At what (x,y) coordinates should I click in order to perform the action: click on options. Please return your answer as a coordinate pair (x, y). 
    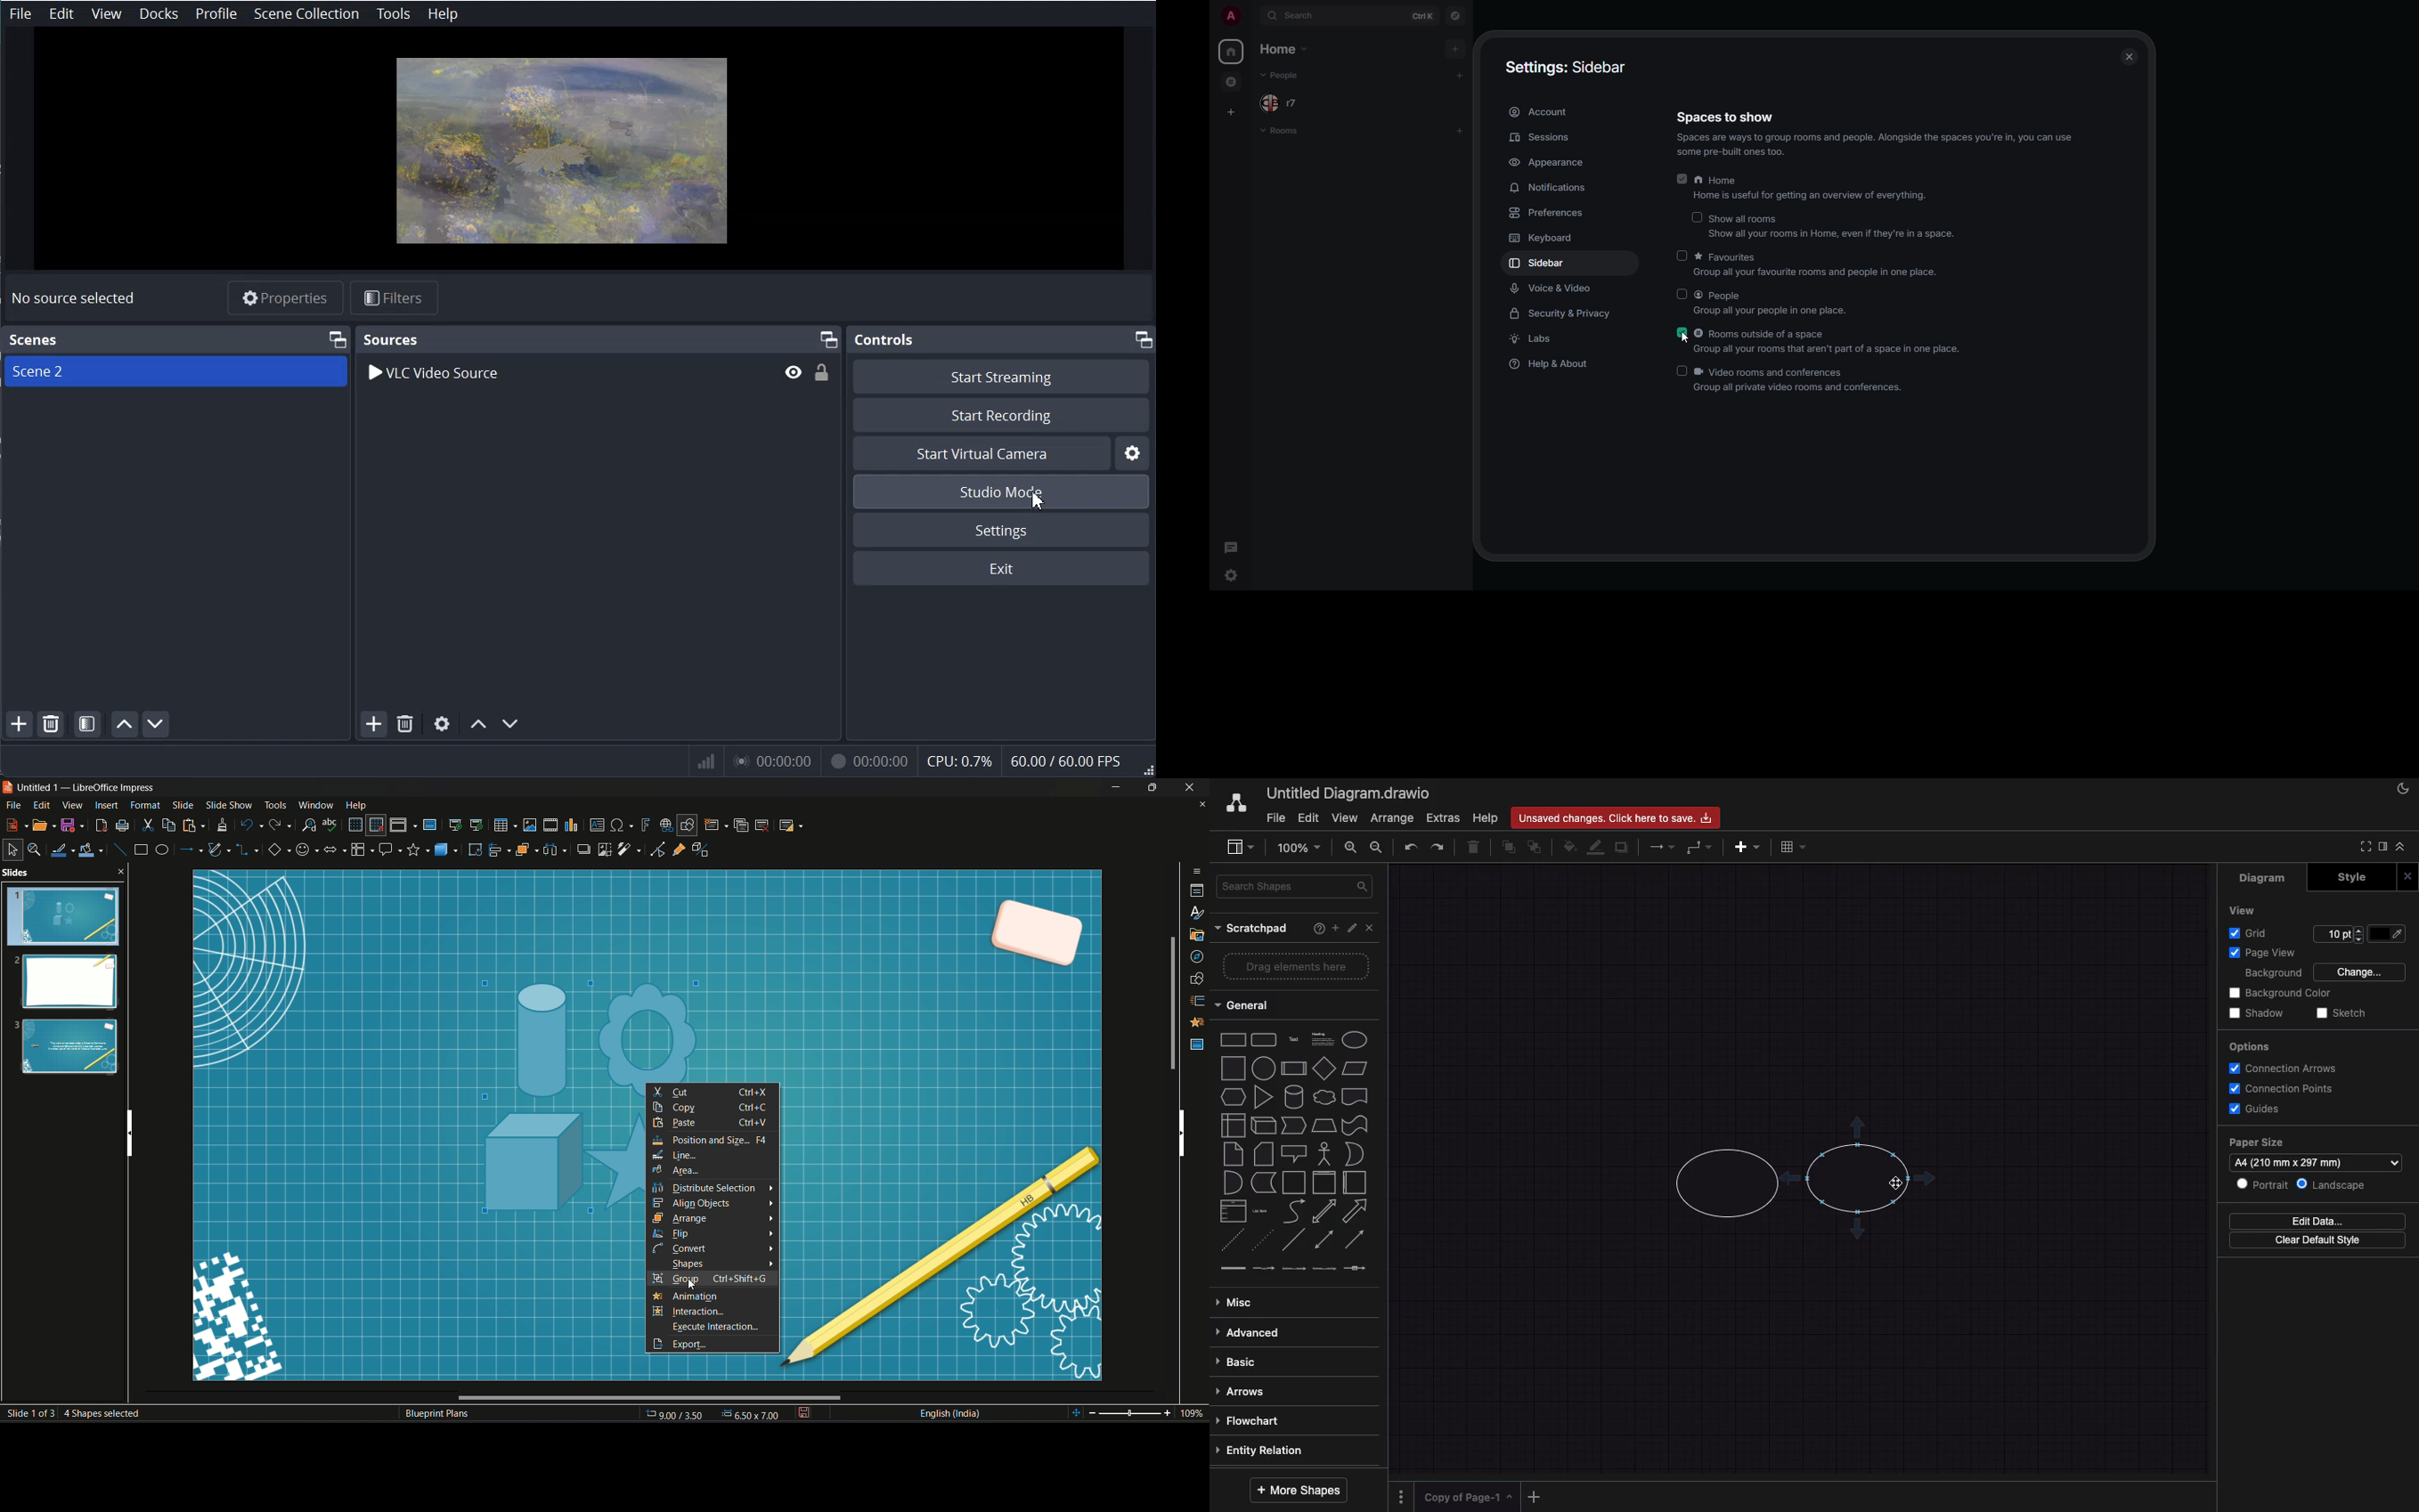
    Looking at the image, I should click on (1400, 1497).